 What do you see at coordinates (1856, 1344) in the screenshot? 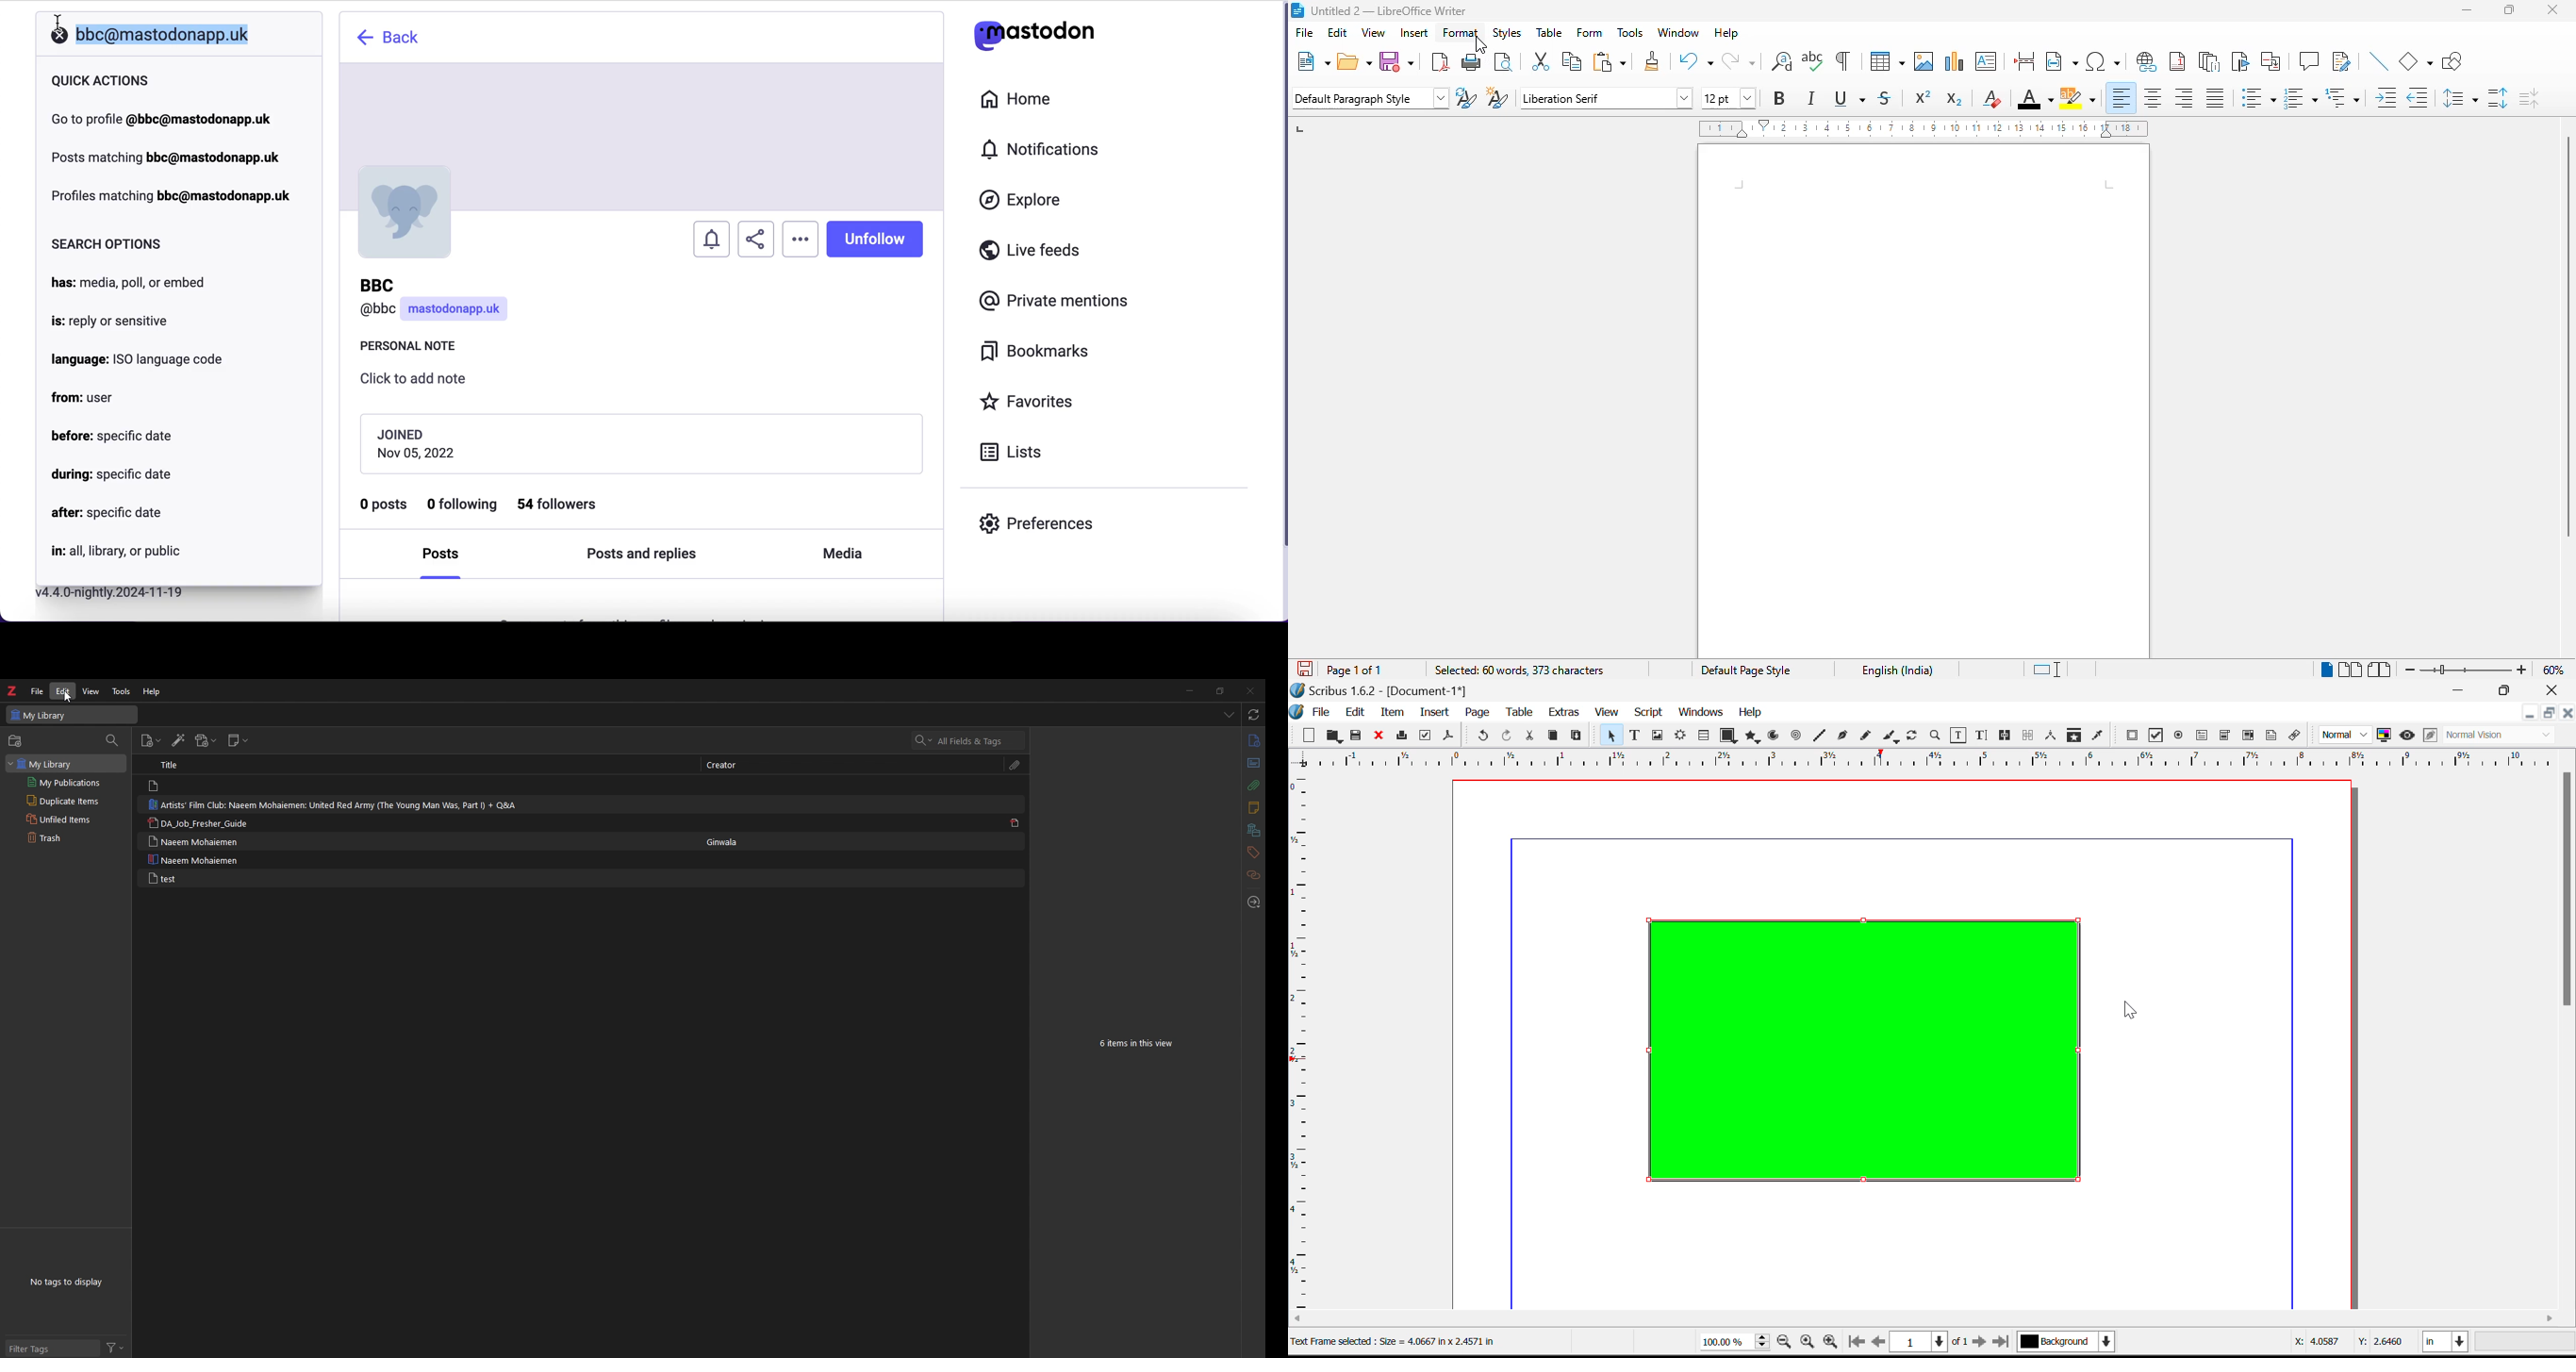
I see `First Page` at bounding box center [1856, 1344].